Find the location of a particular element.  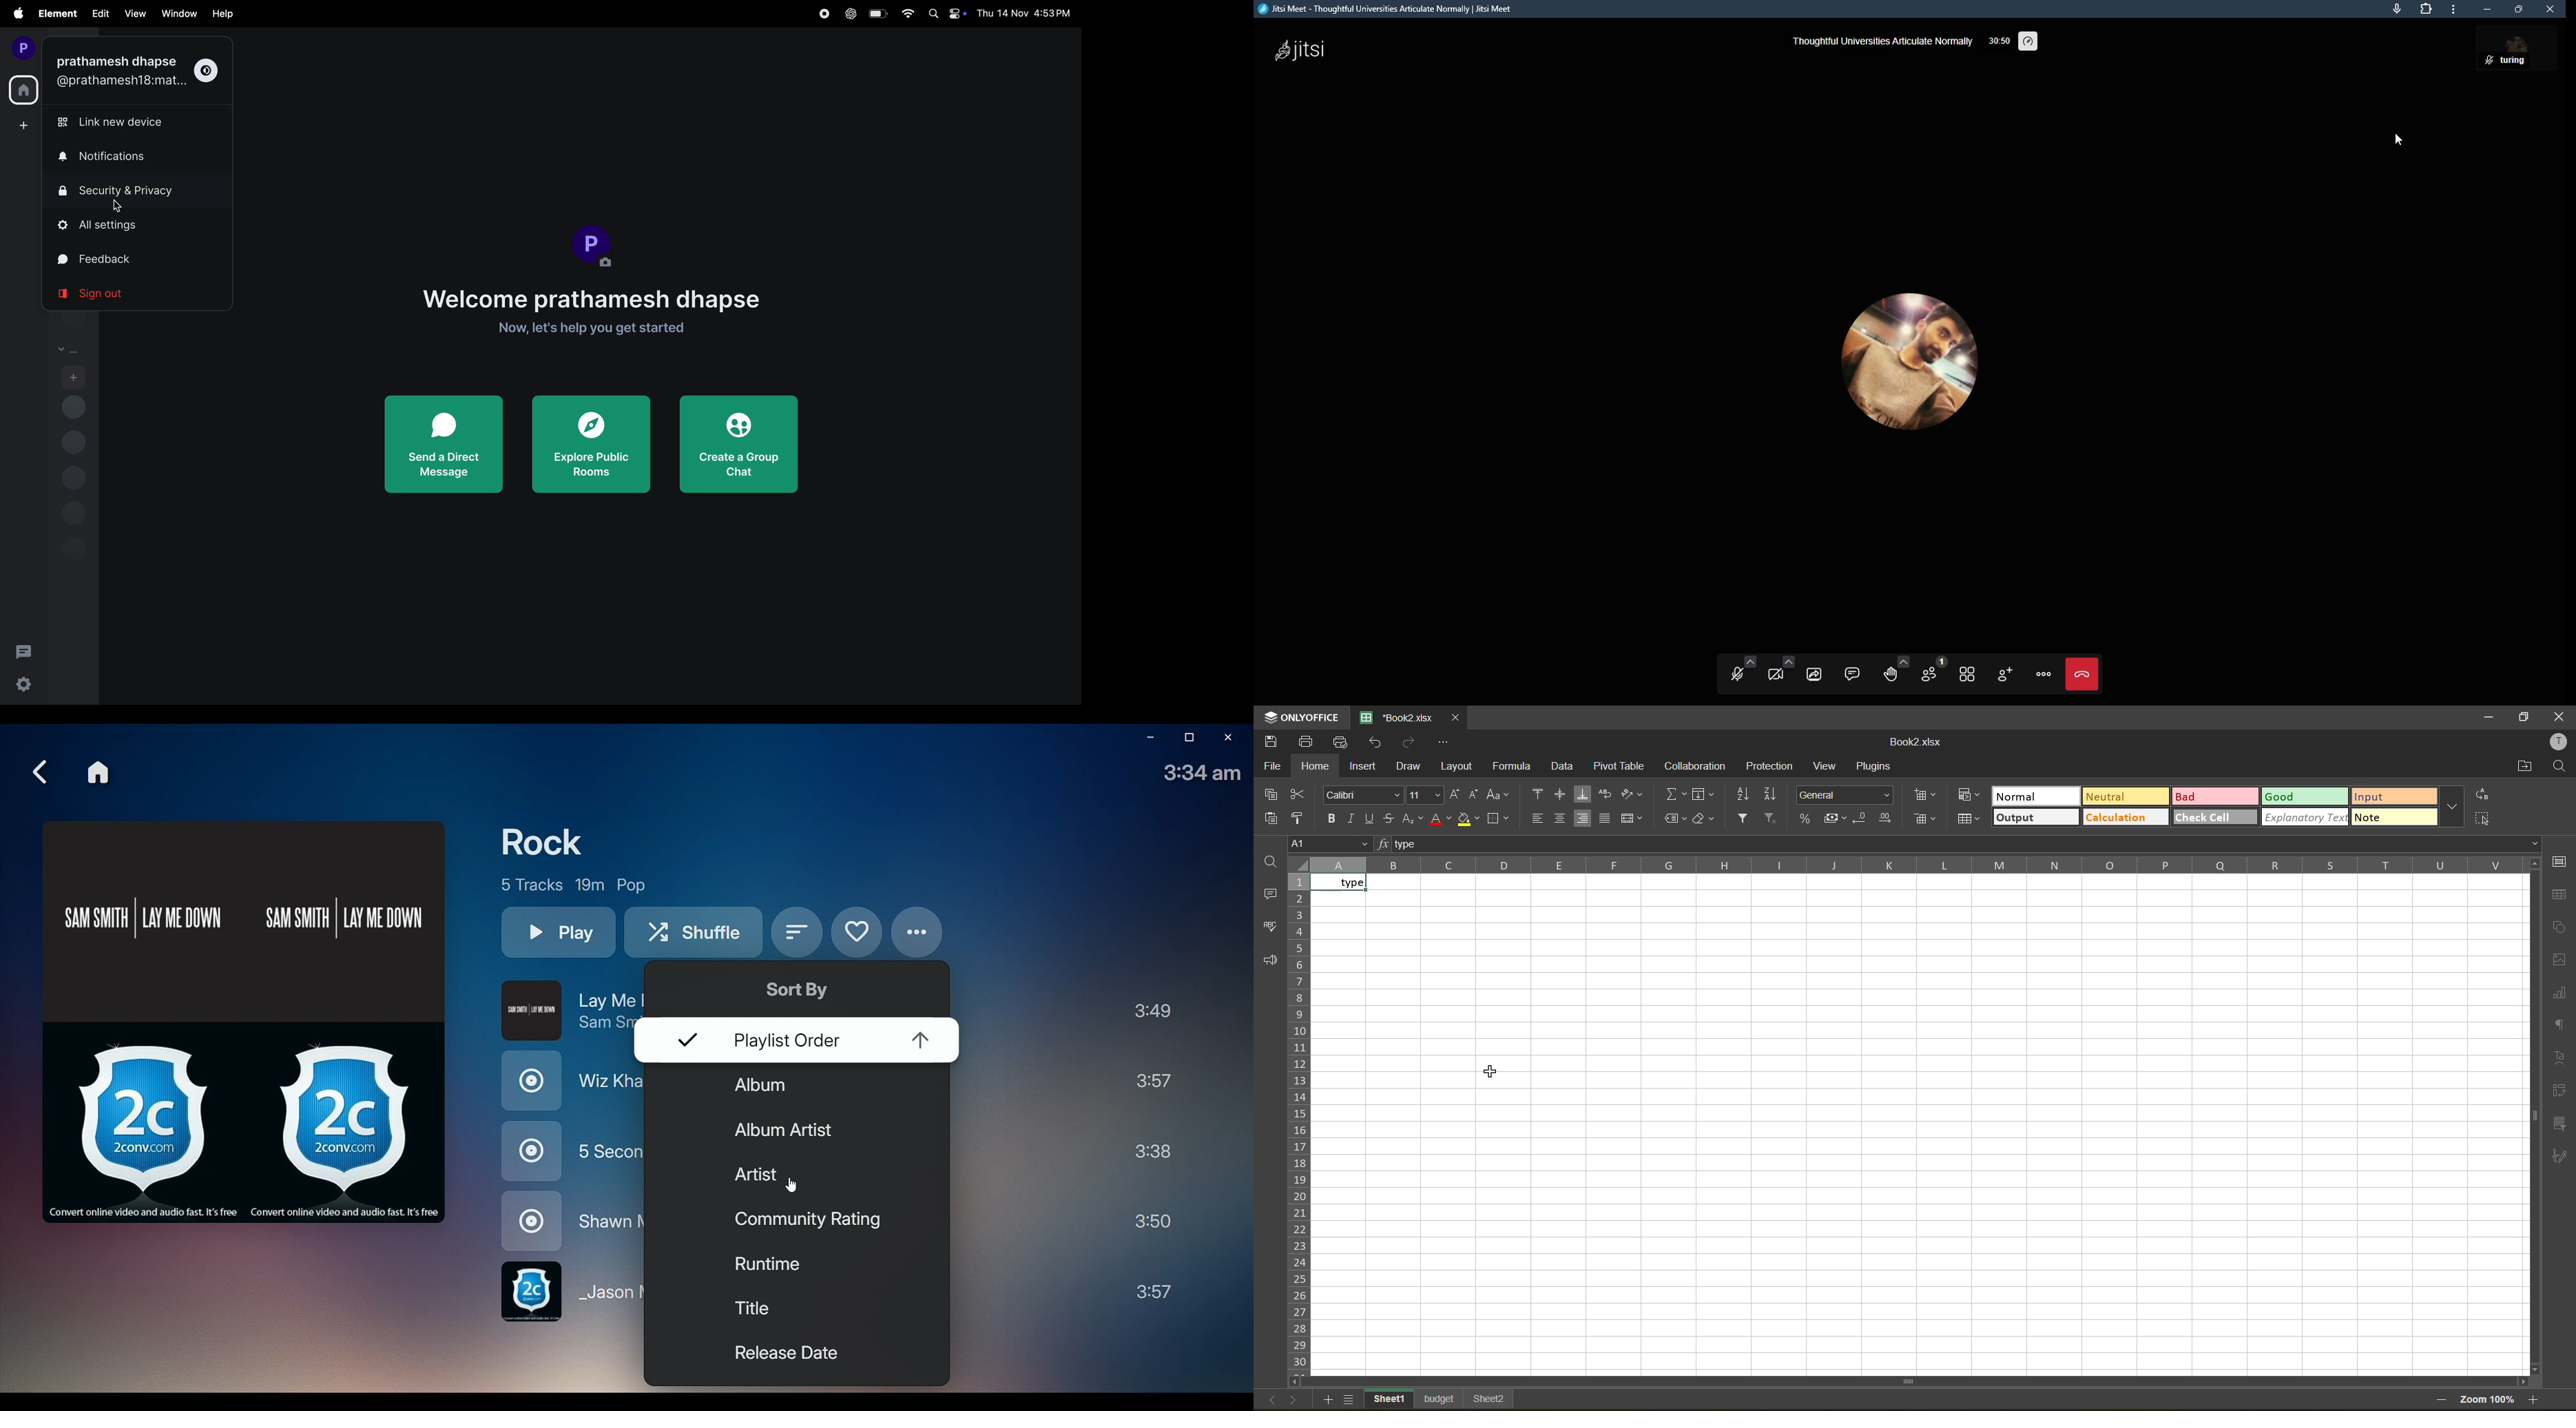

maximize is located at coordinates (2526, 716).